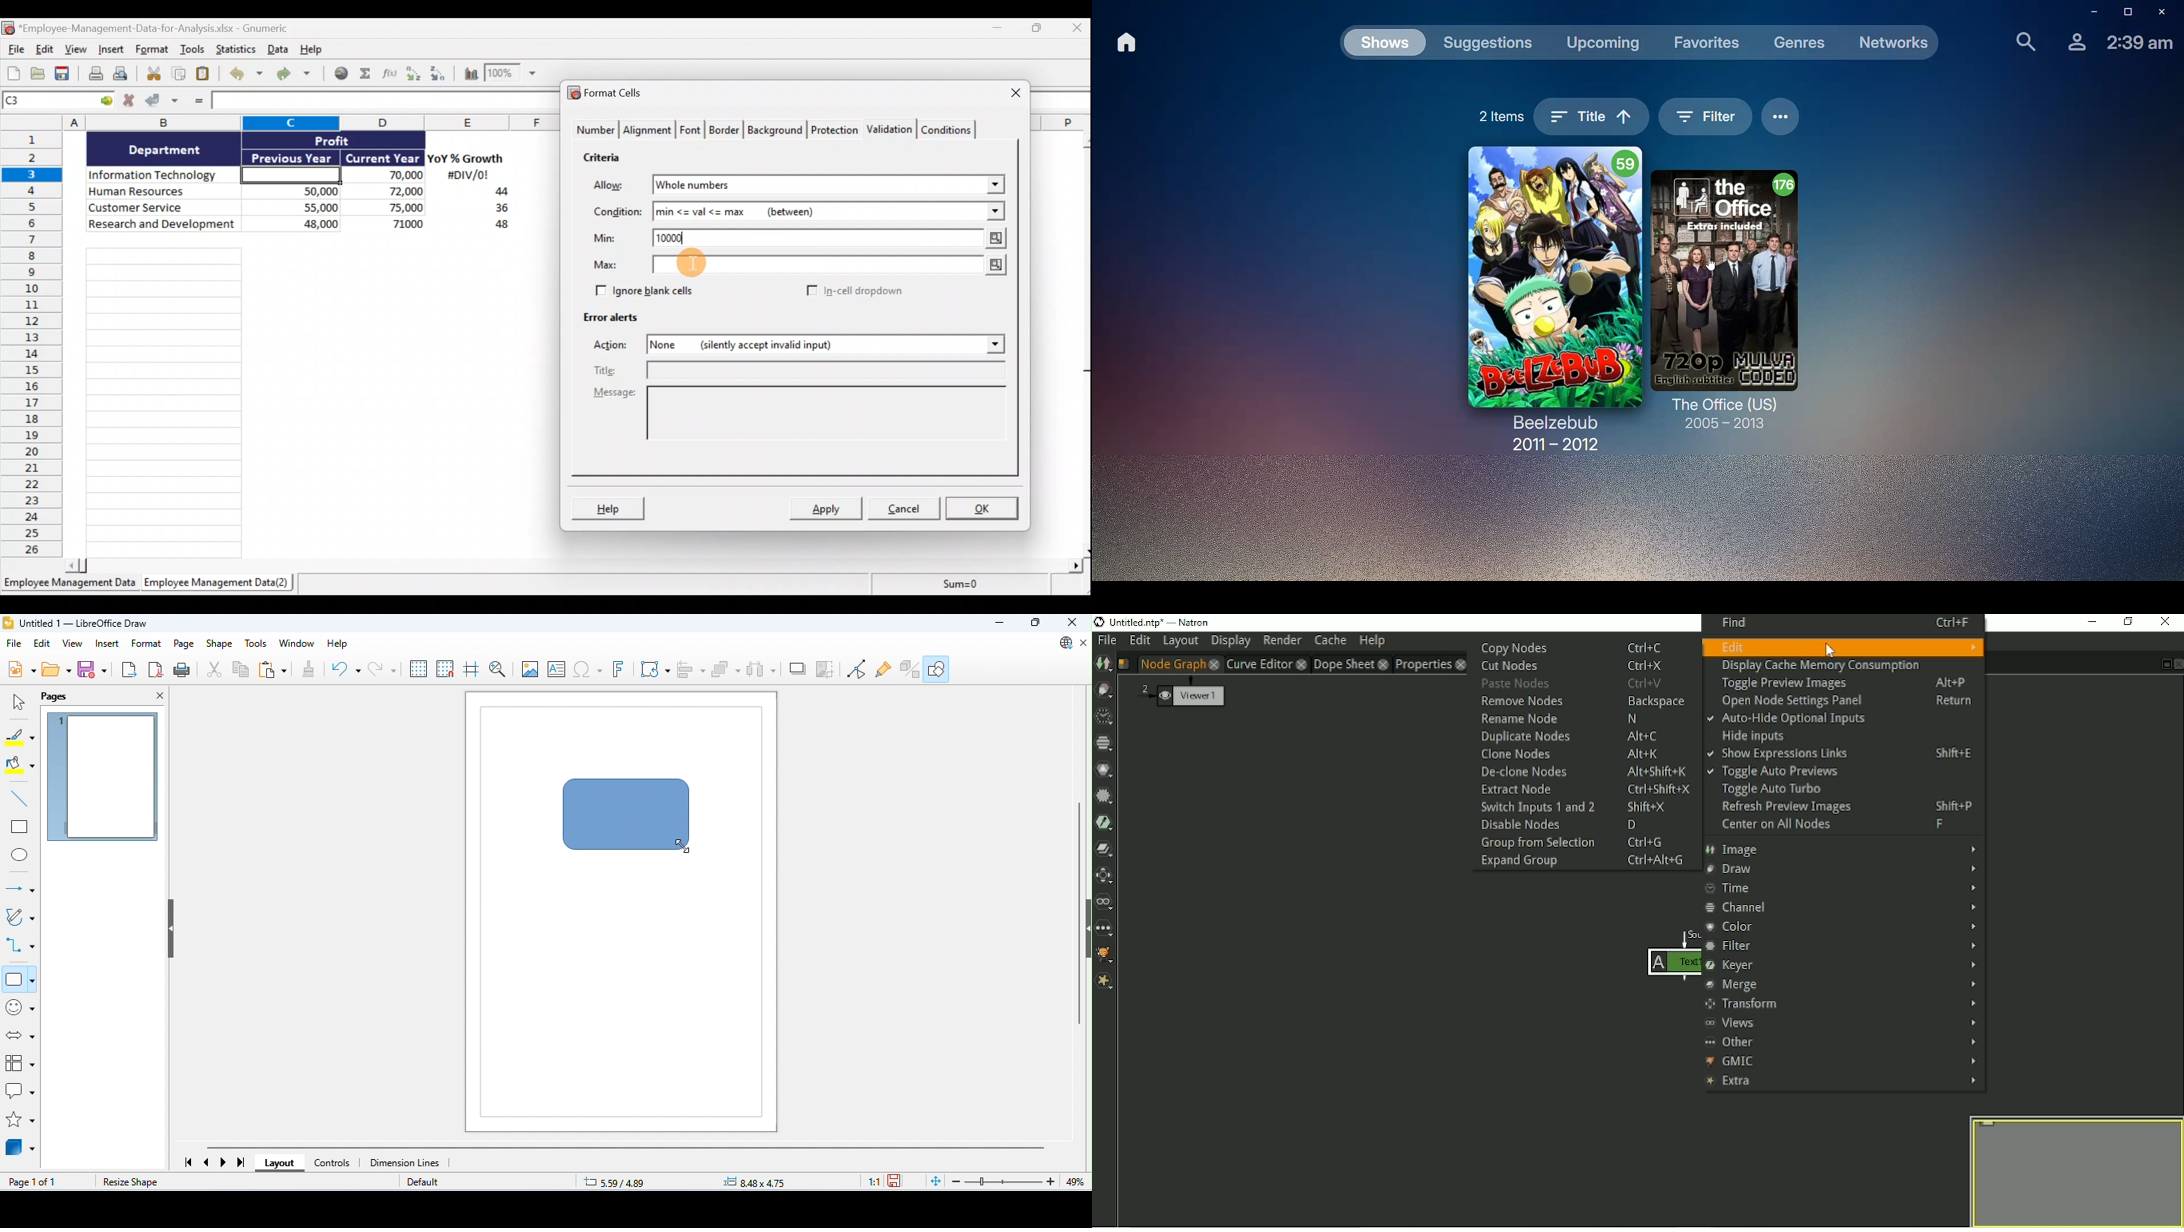  I want to click on Tools, so click(193, 51).